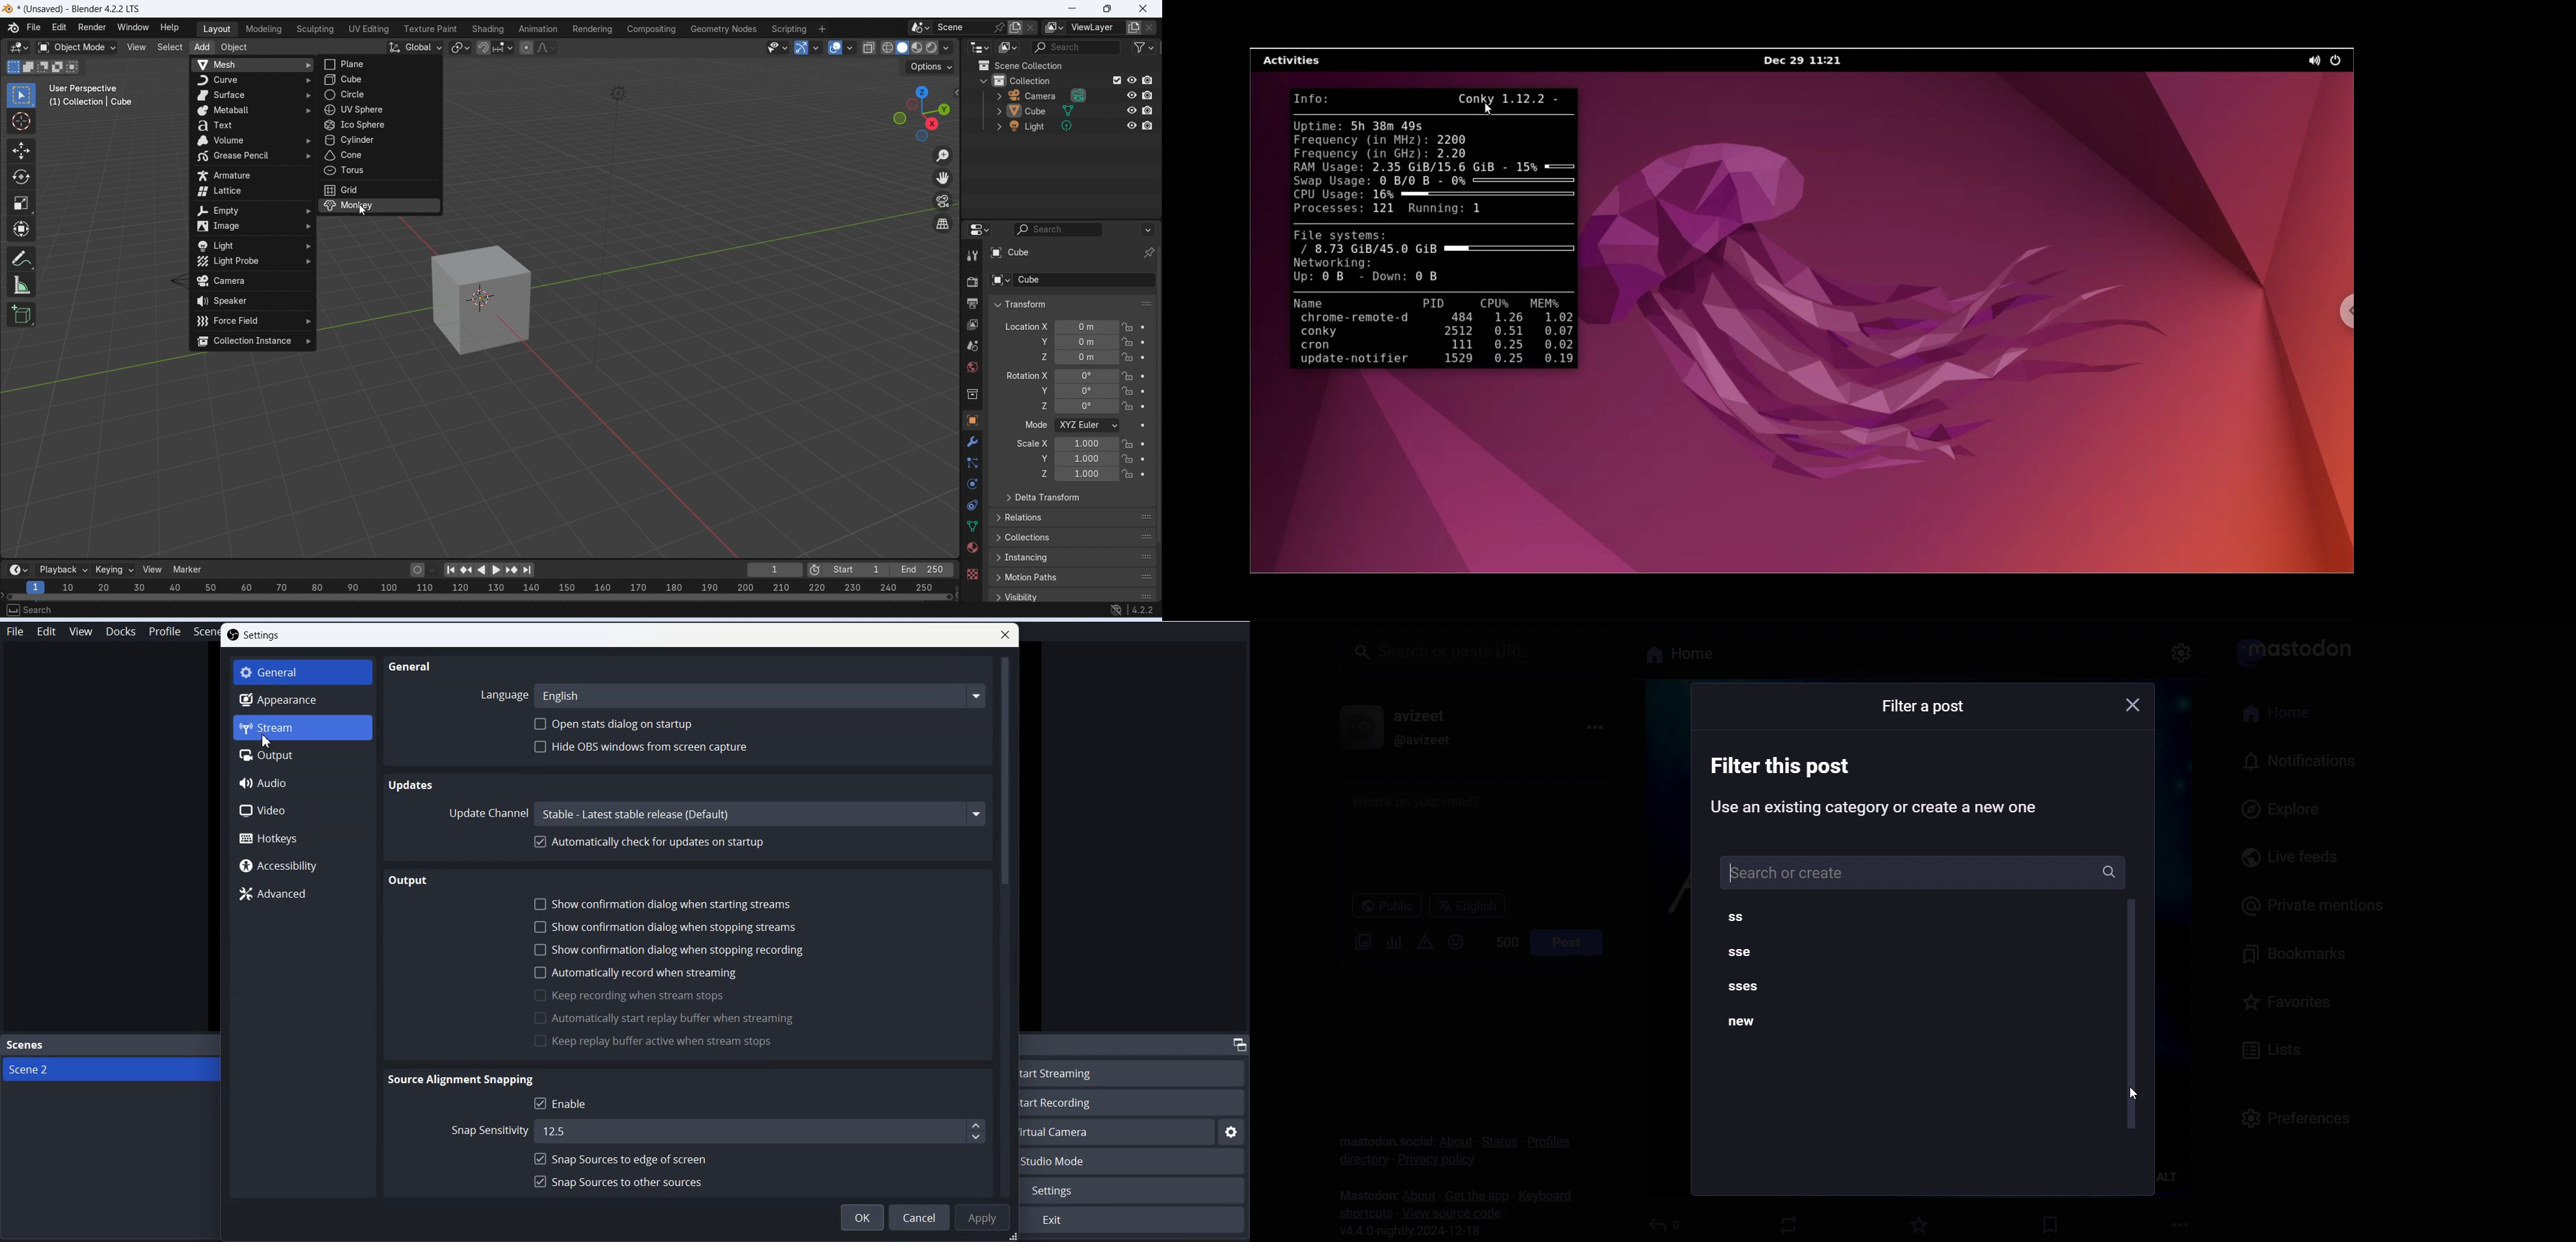  I want to click on Exit, so click(1133, 1221).